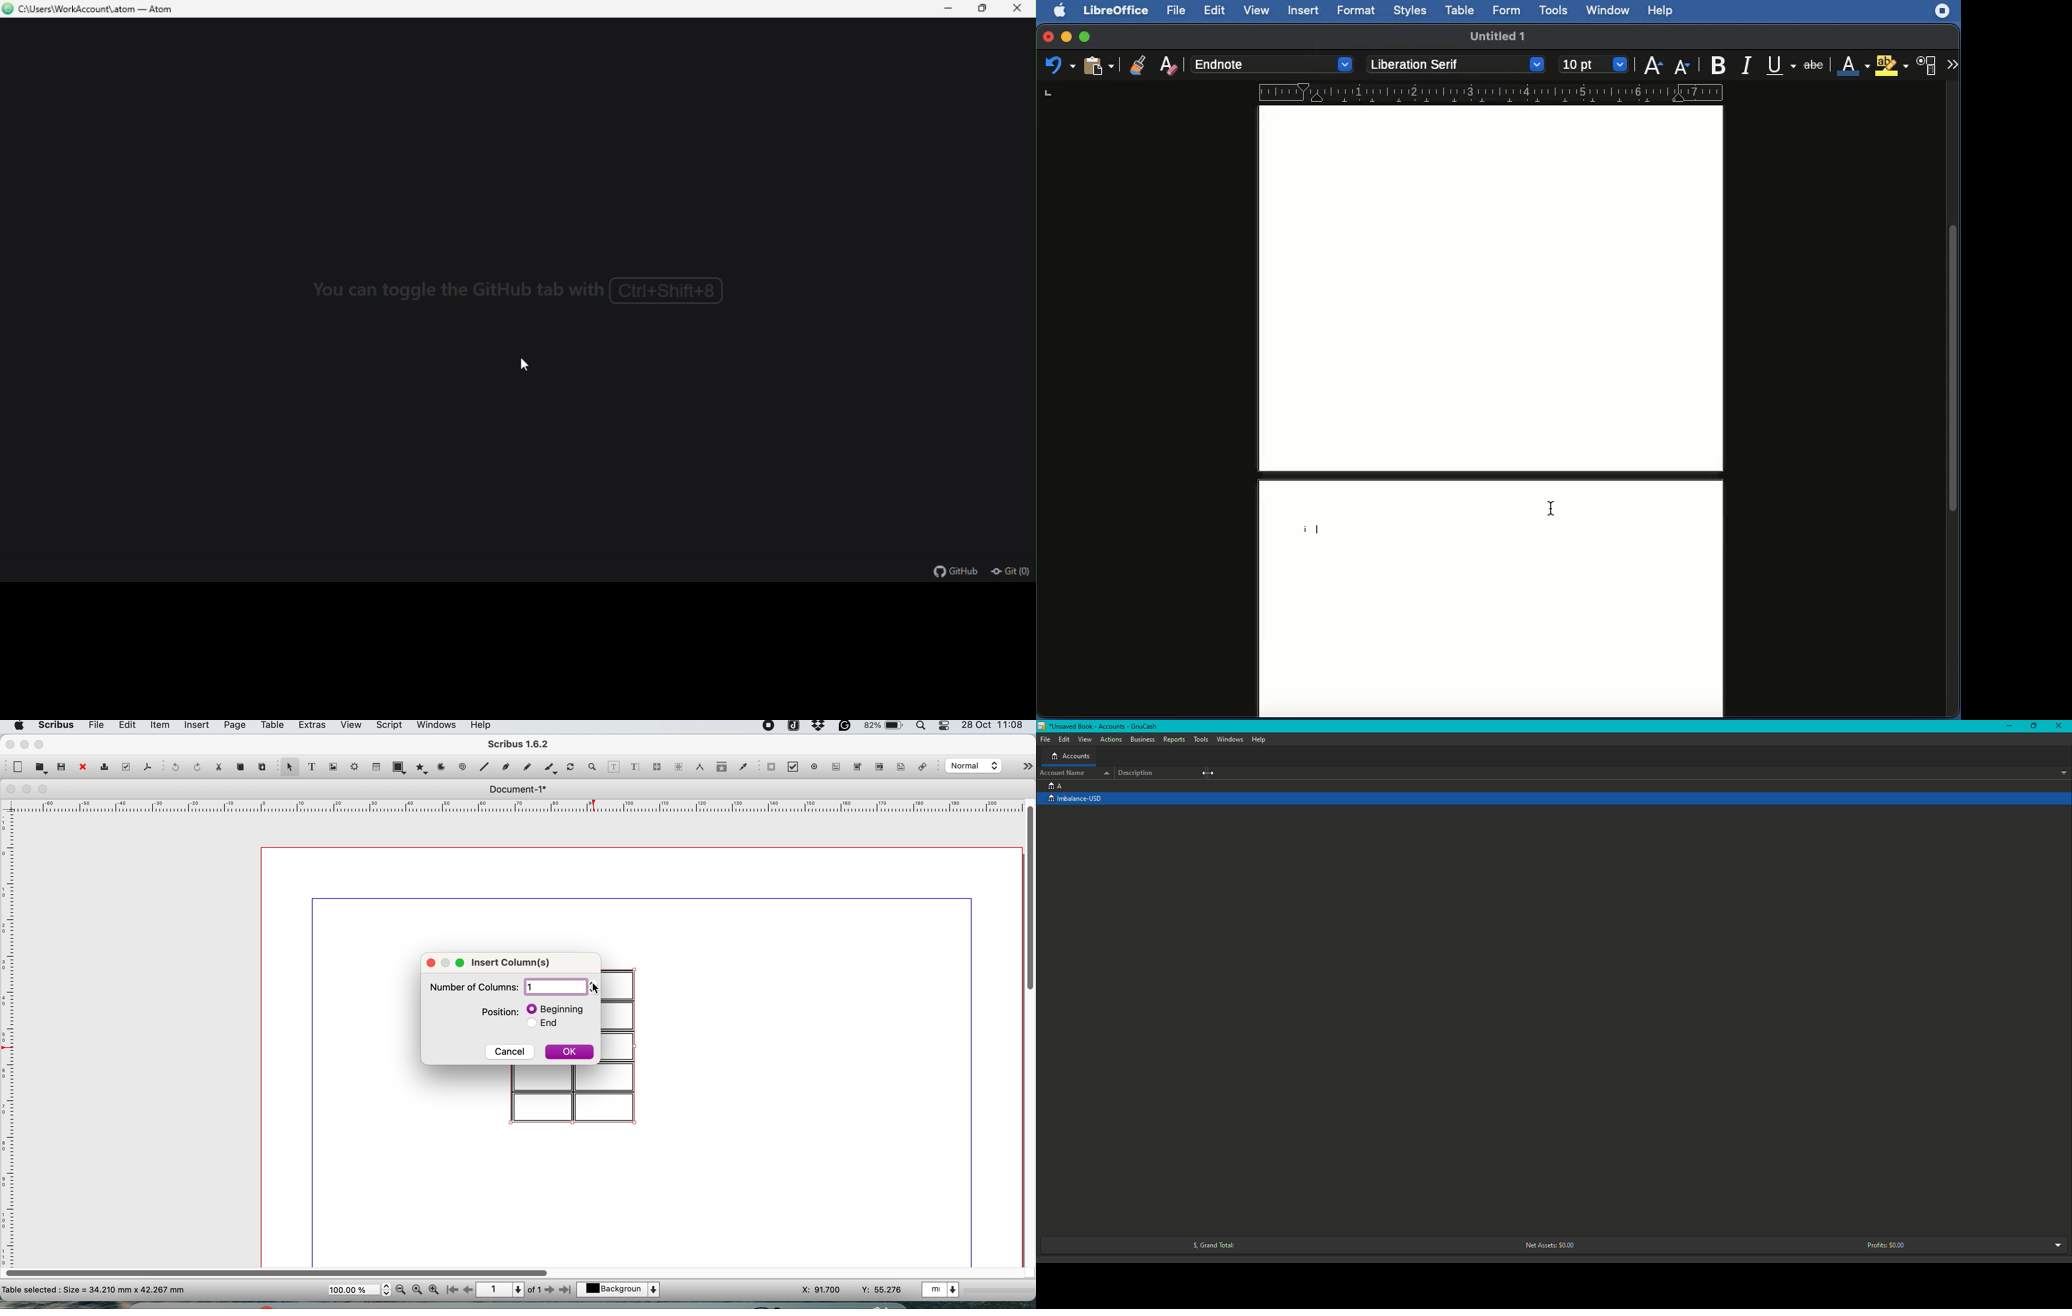  What do you see at coordinates (525, 767) in the screenshot?
I see `freehand line` at bounding box center [525, 767].